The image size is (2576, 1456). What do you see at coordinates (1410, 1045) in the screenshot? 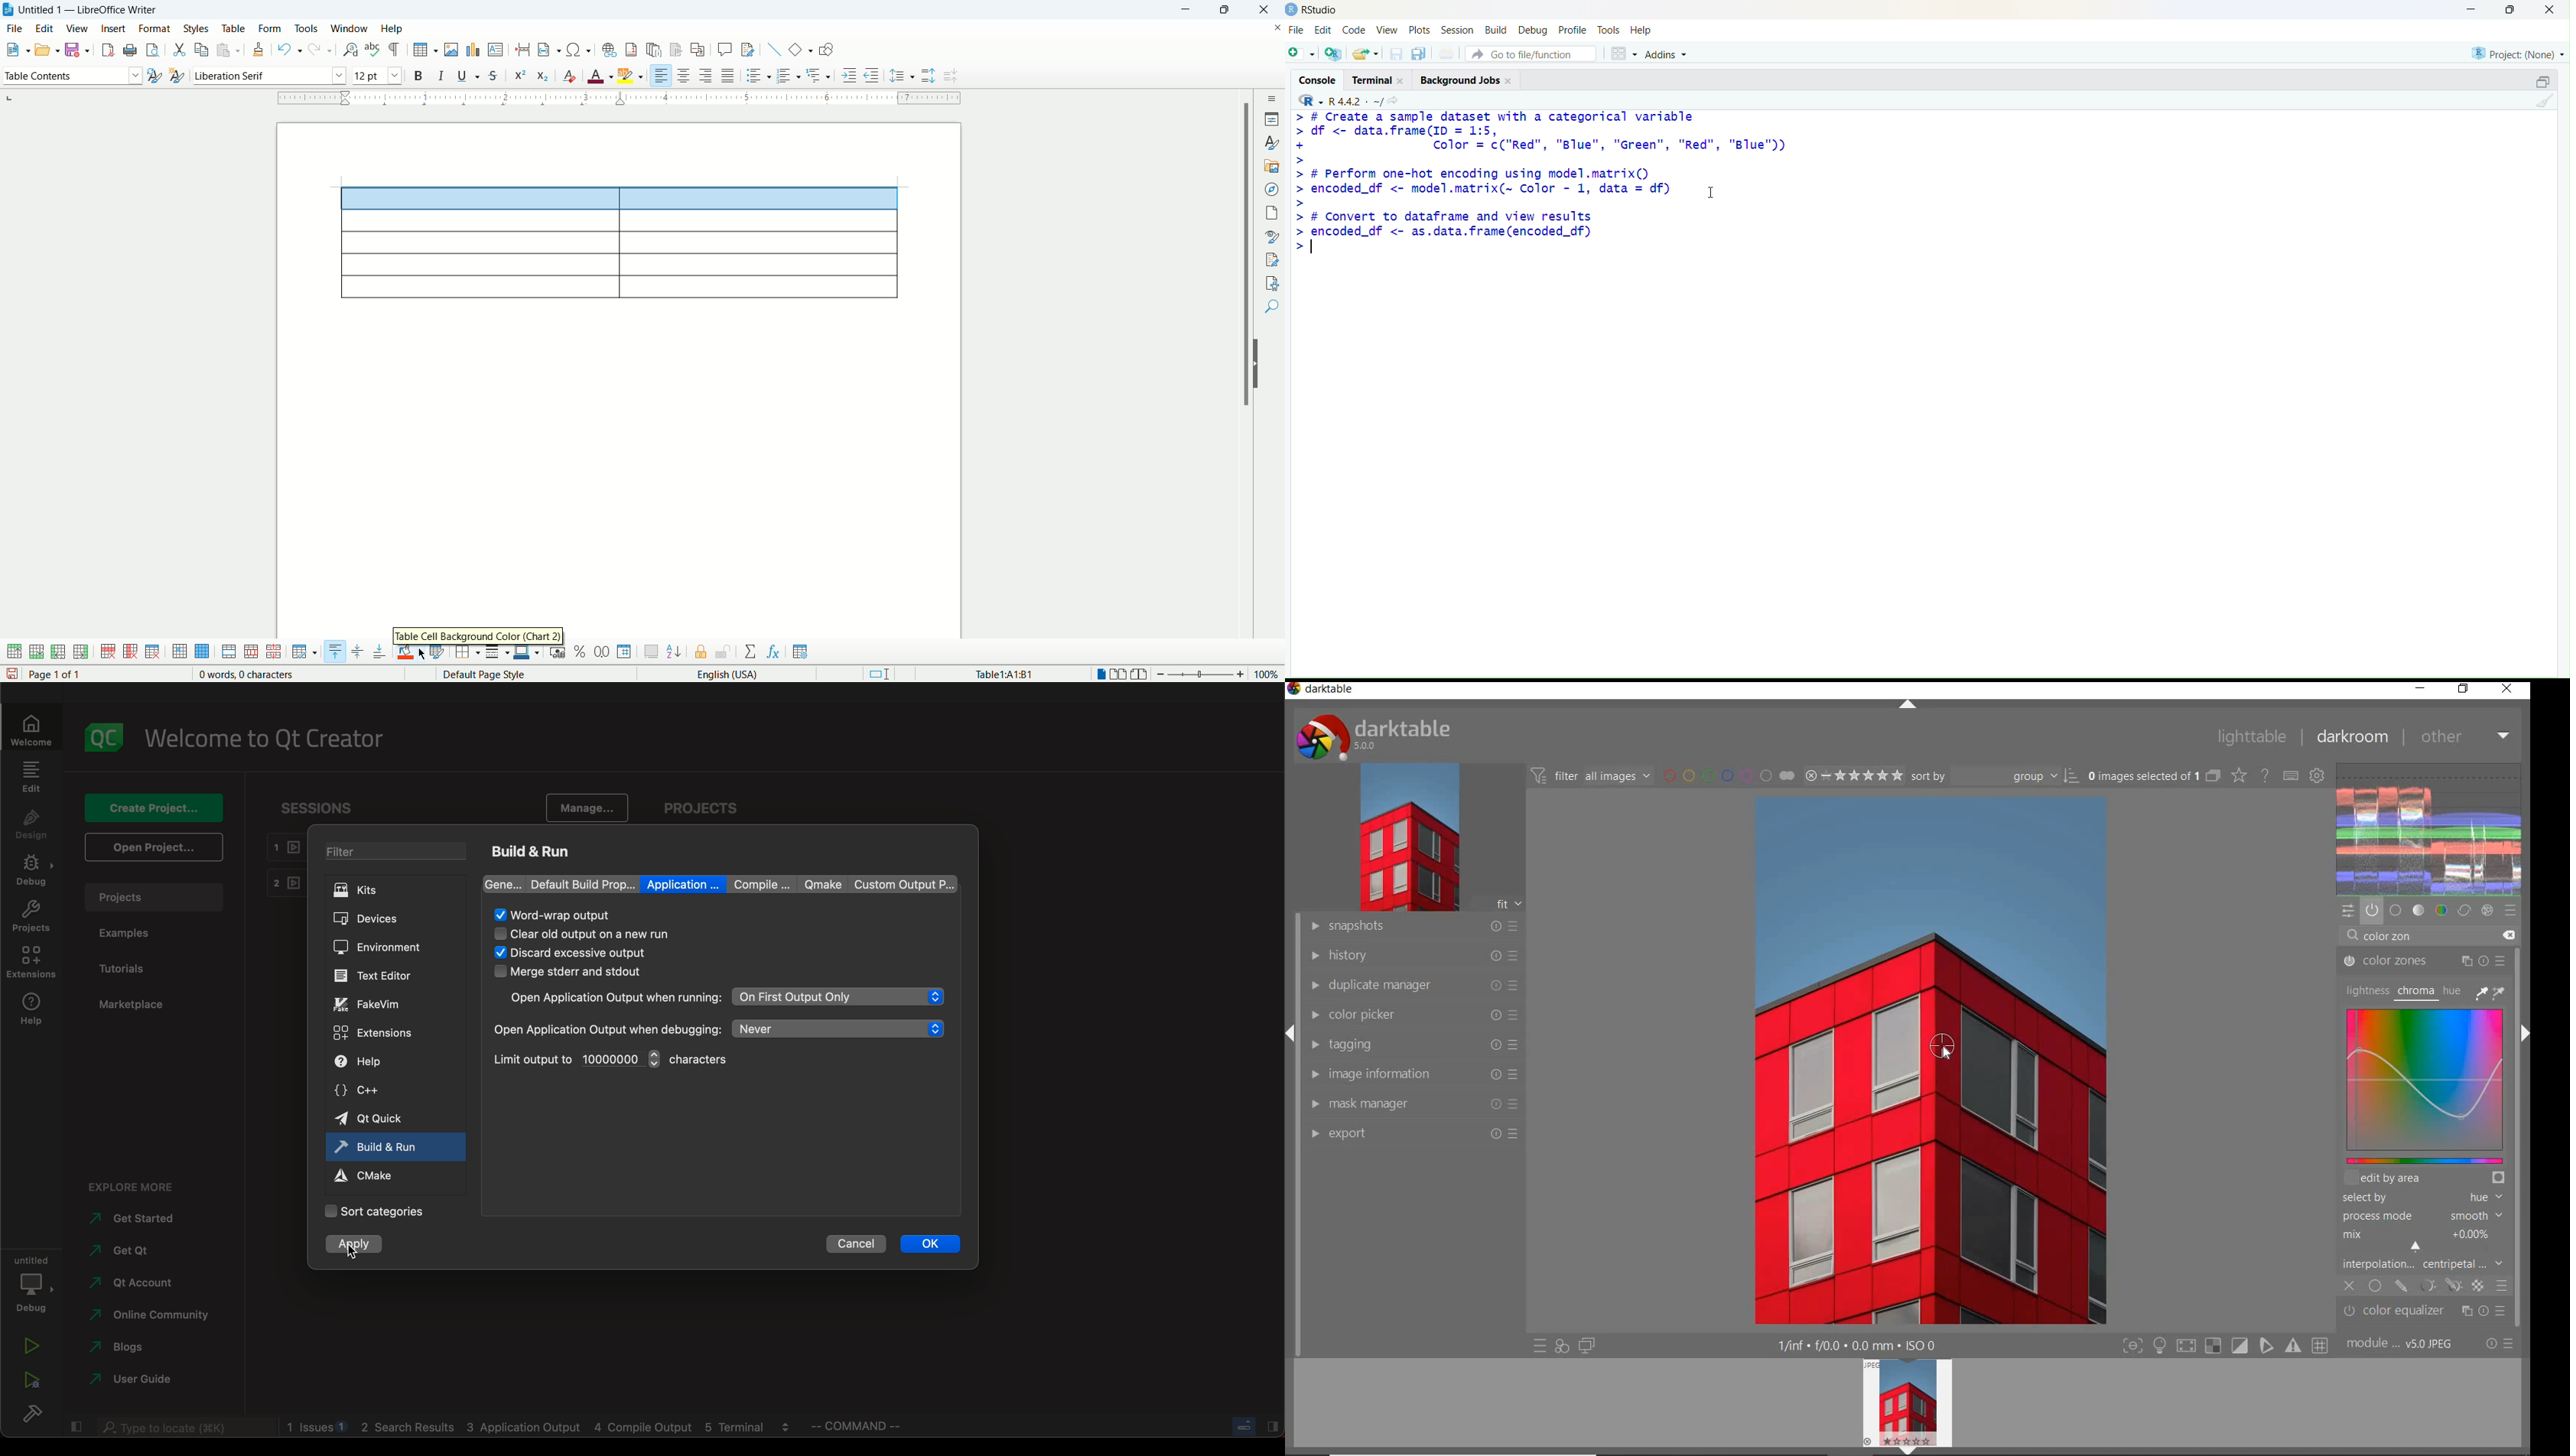
I see `tagging` at bounding box center [1410, 1045].